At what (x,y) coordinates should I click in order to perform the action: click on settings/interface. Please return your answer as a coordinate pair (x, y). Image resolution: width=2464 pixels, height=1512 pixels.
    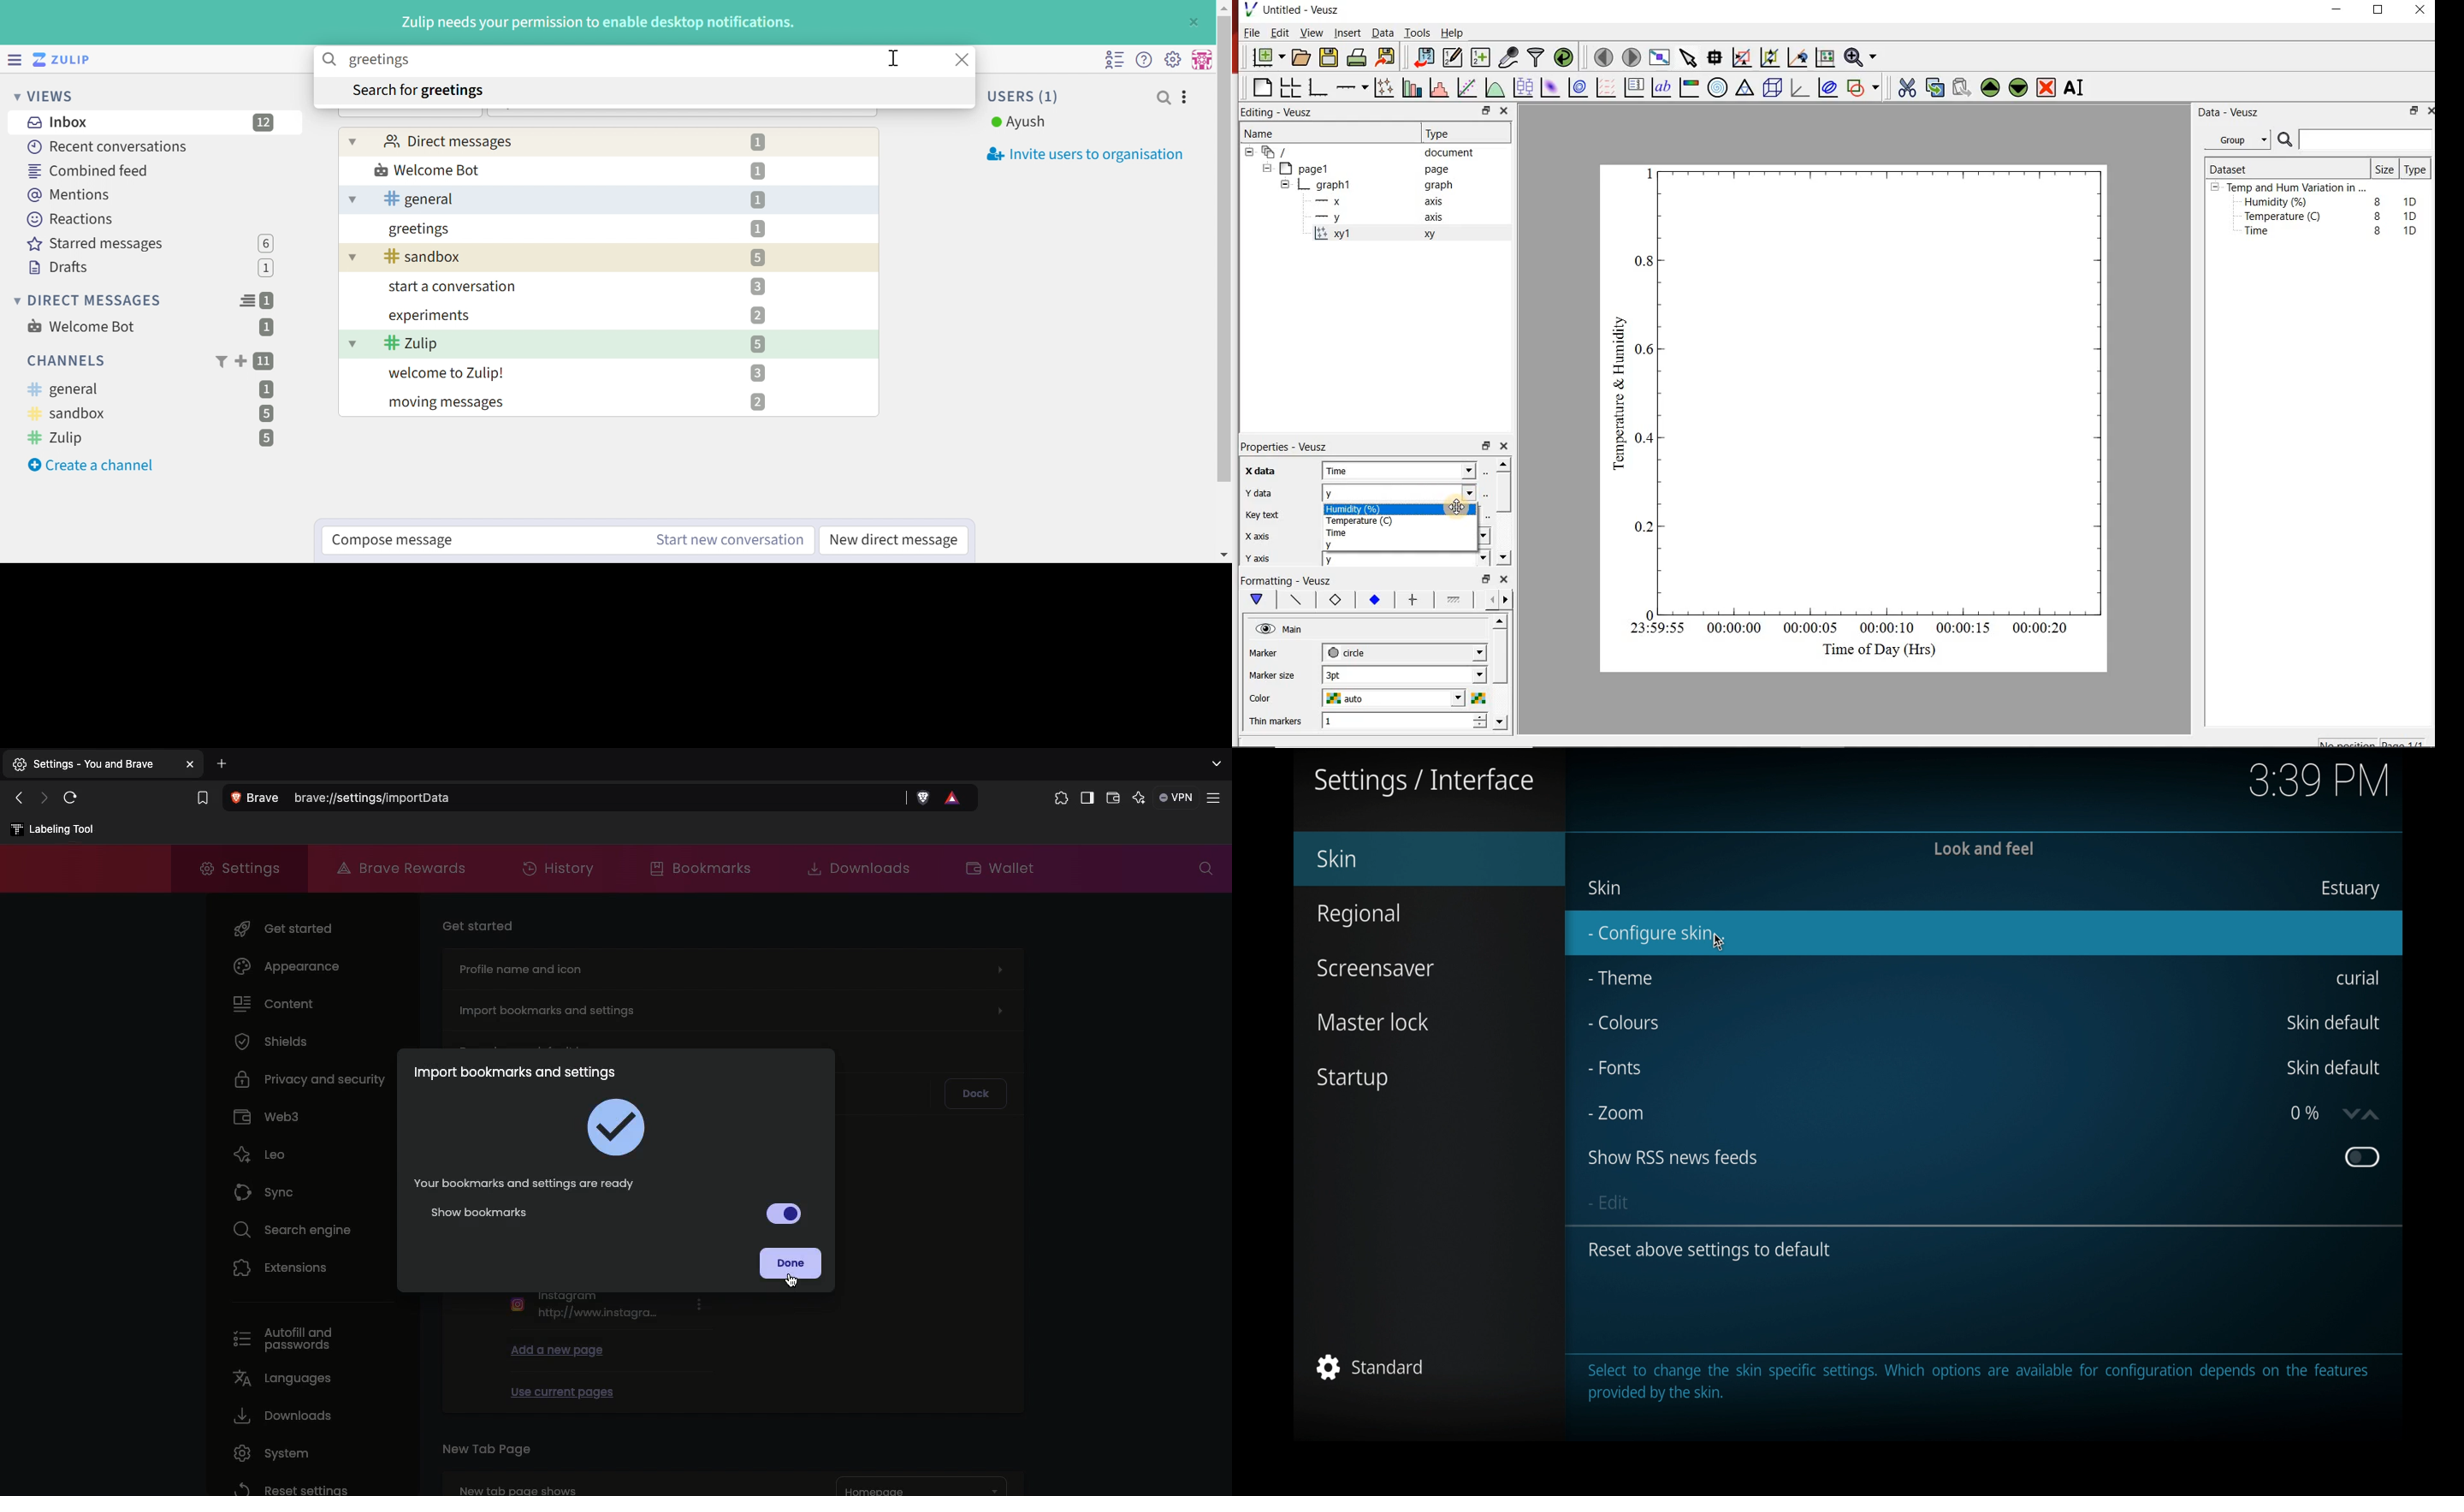
    Looking at the image, I should click on (1423, 782).